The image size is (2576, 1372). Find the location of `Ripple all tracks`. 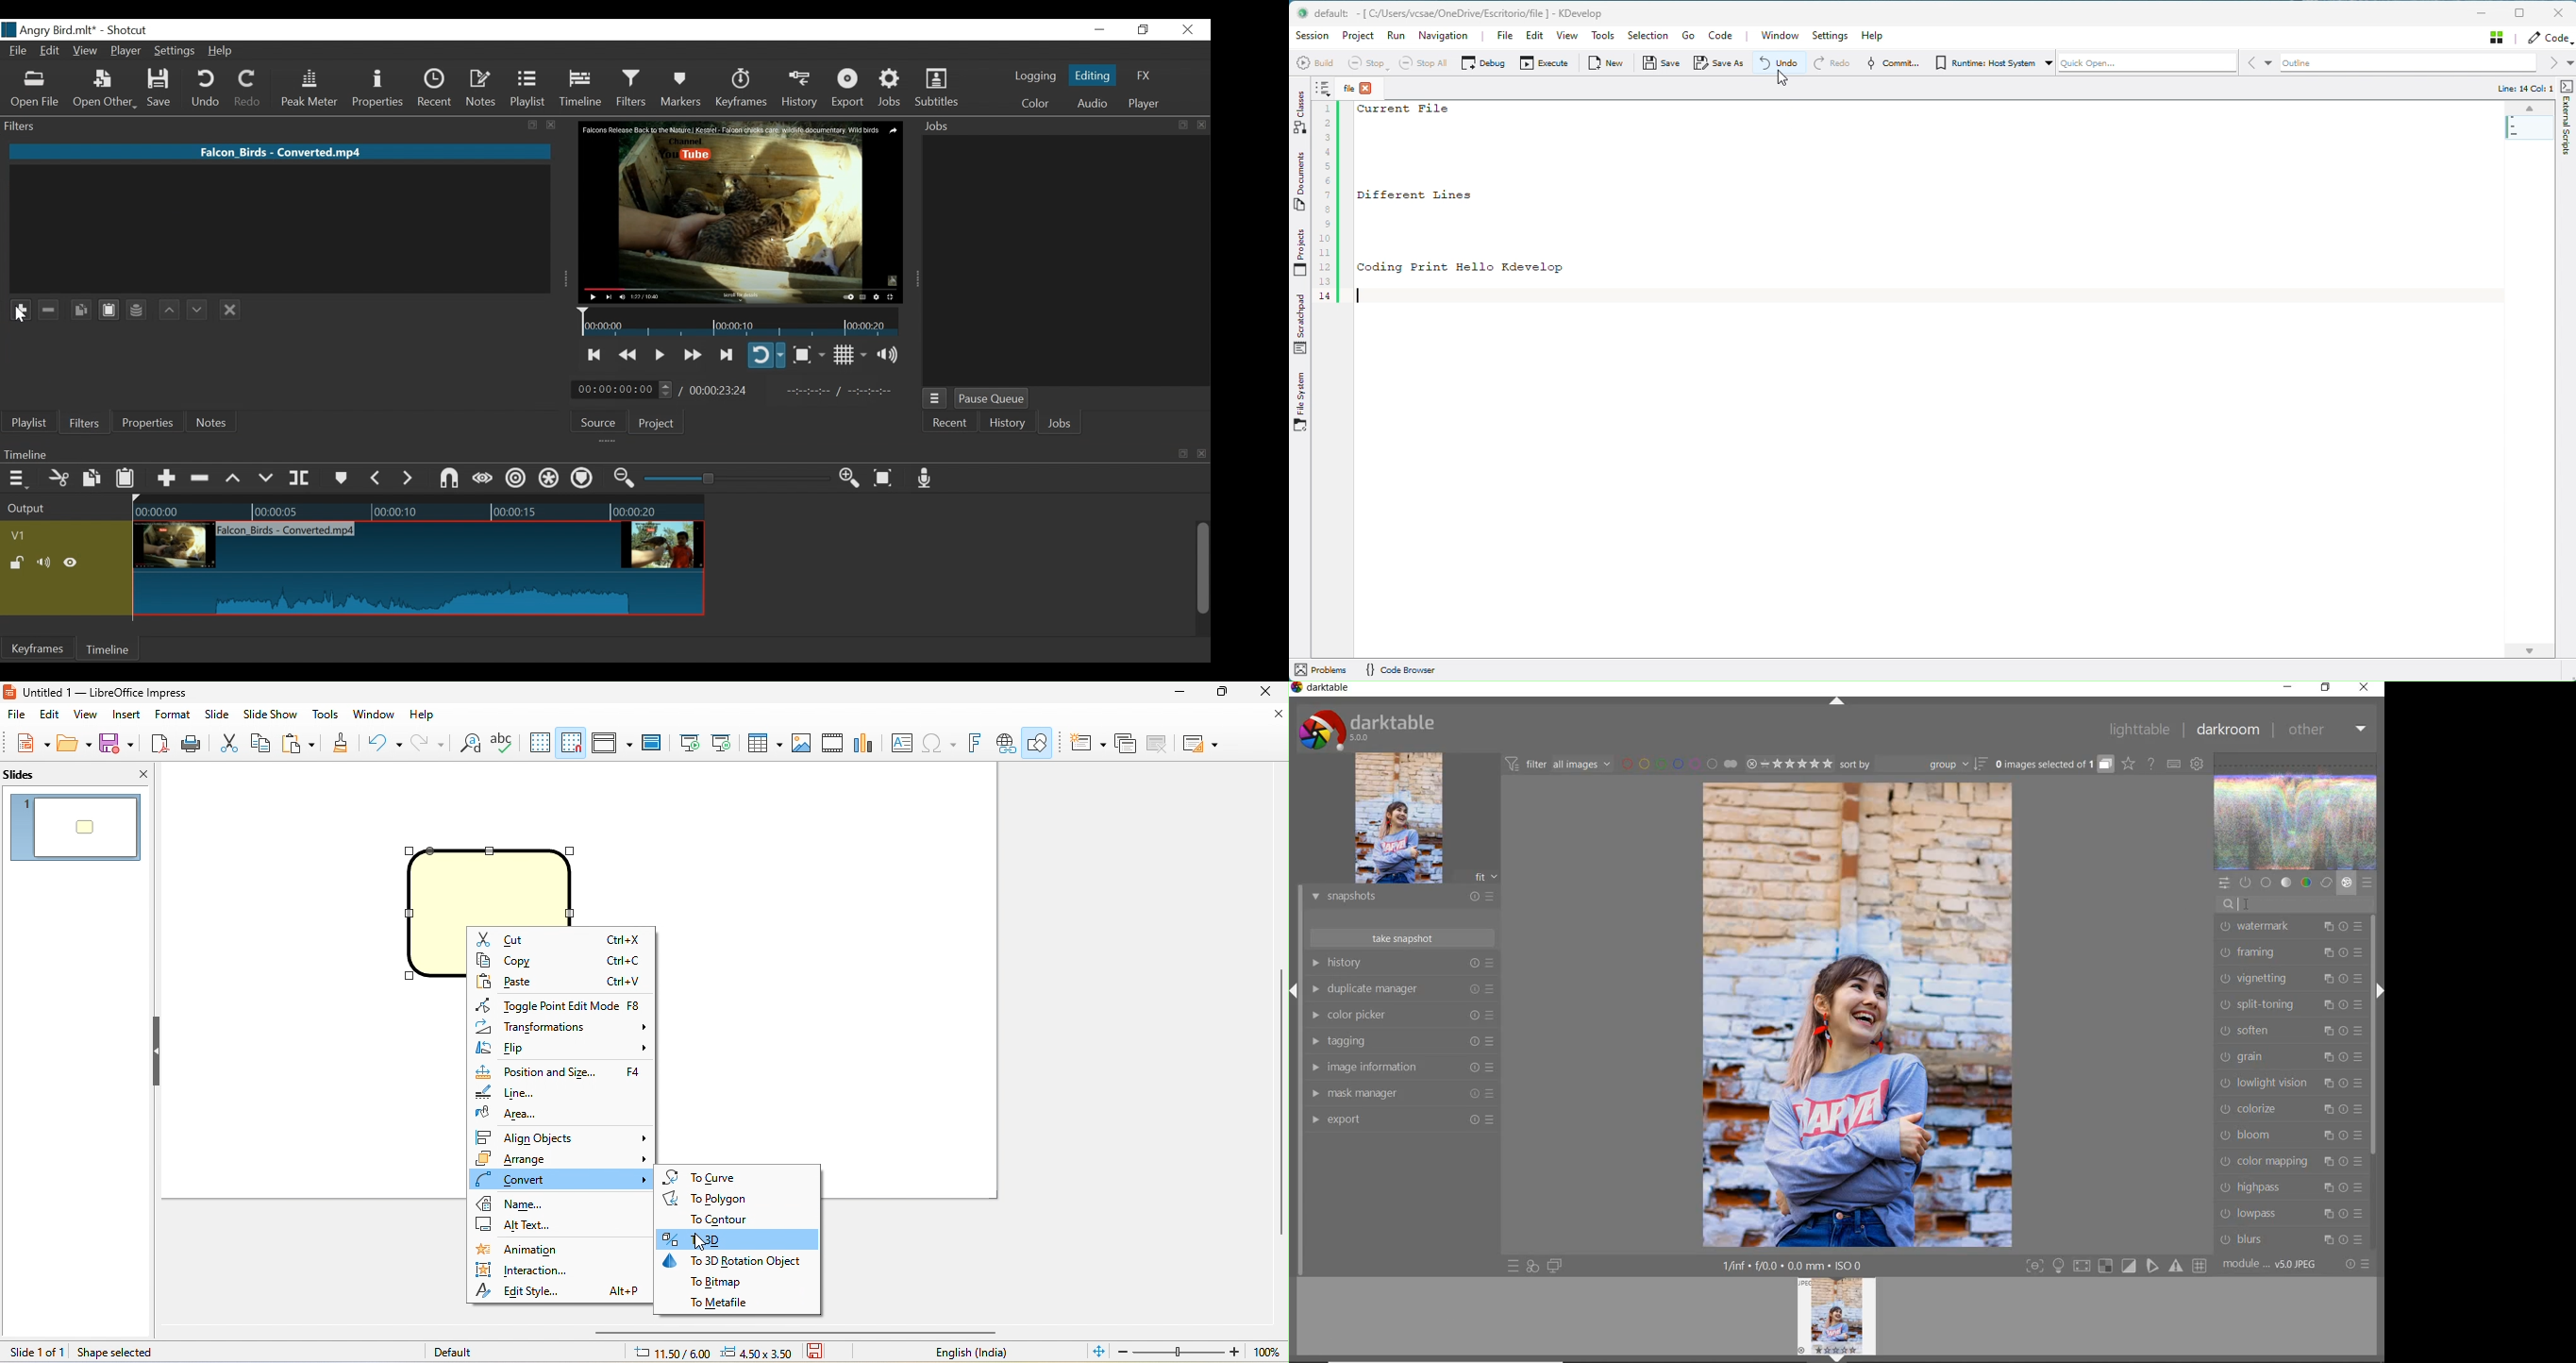

Ripple all tracks is located at coordinates (549, 480).